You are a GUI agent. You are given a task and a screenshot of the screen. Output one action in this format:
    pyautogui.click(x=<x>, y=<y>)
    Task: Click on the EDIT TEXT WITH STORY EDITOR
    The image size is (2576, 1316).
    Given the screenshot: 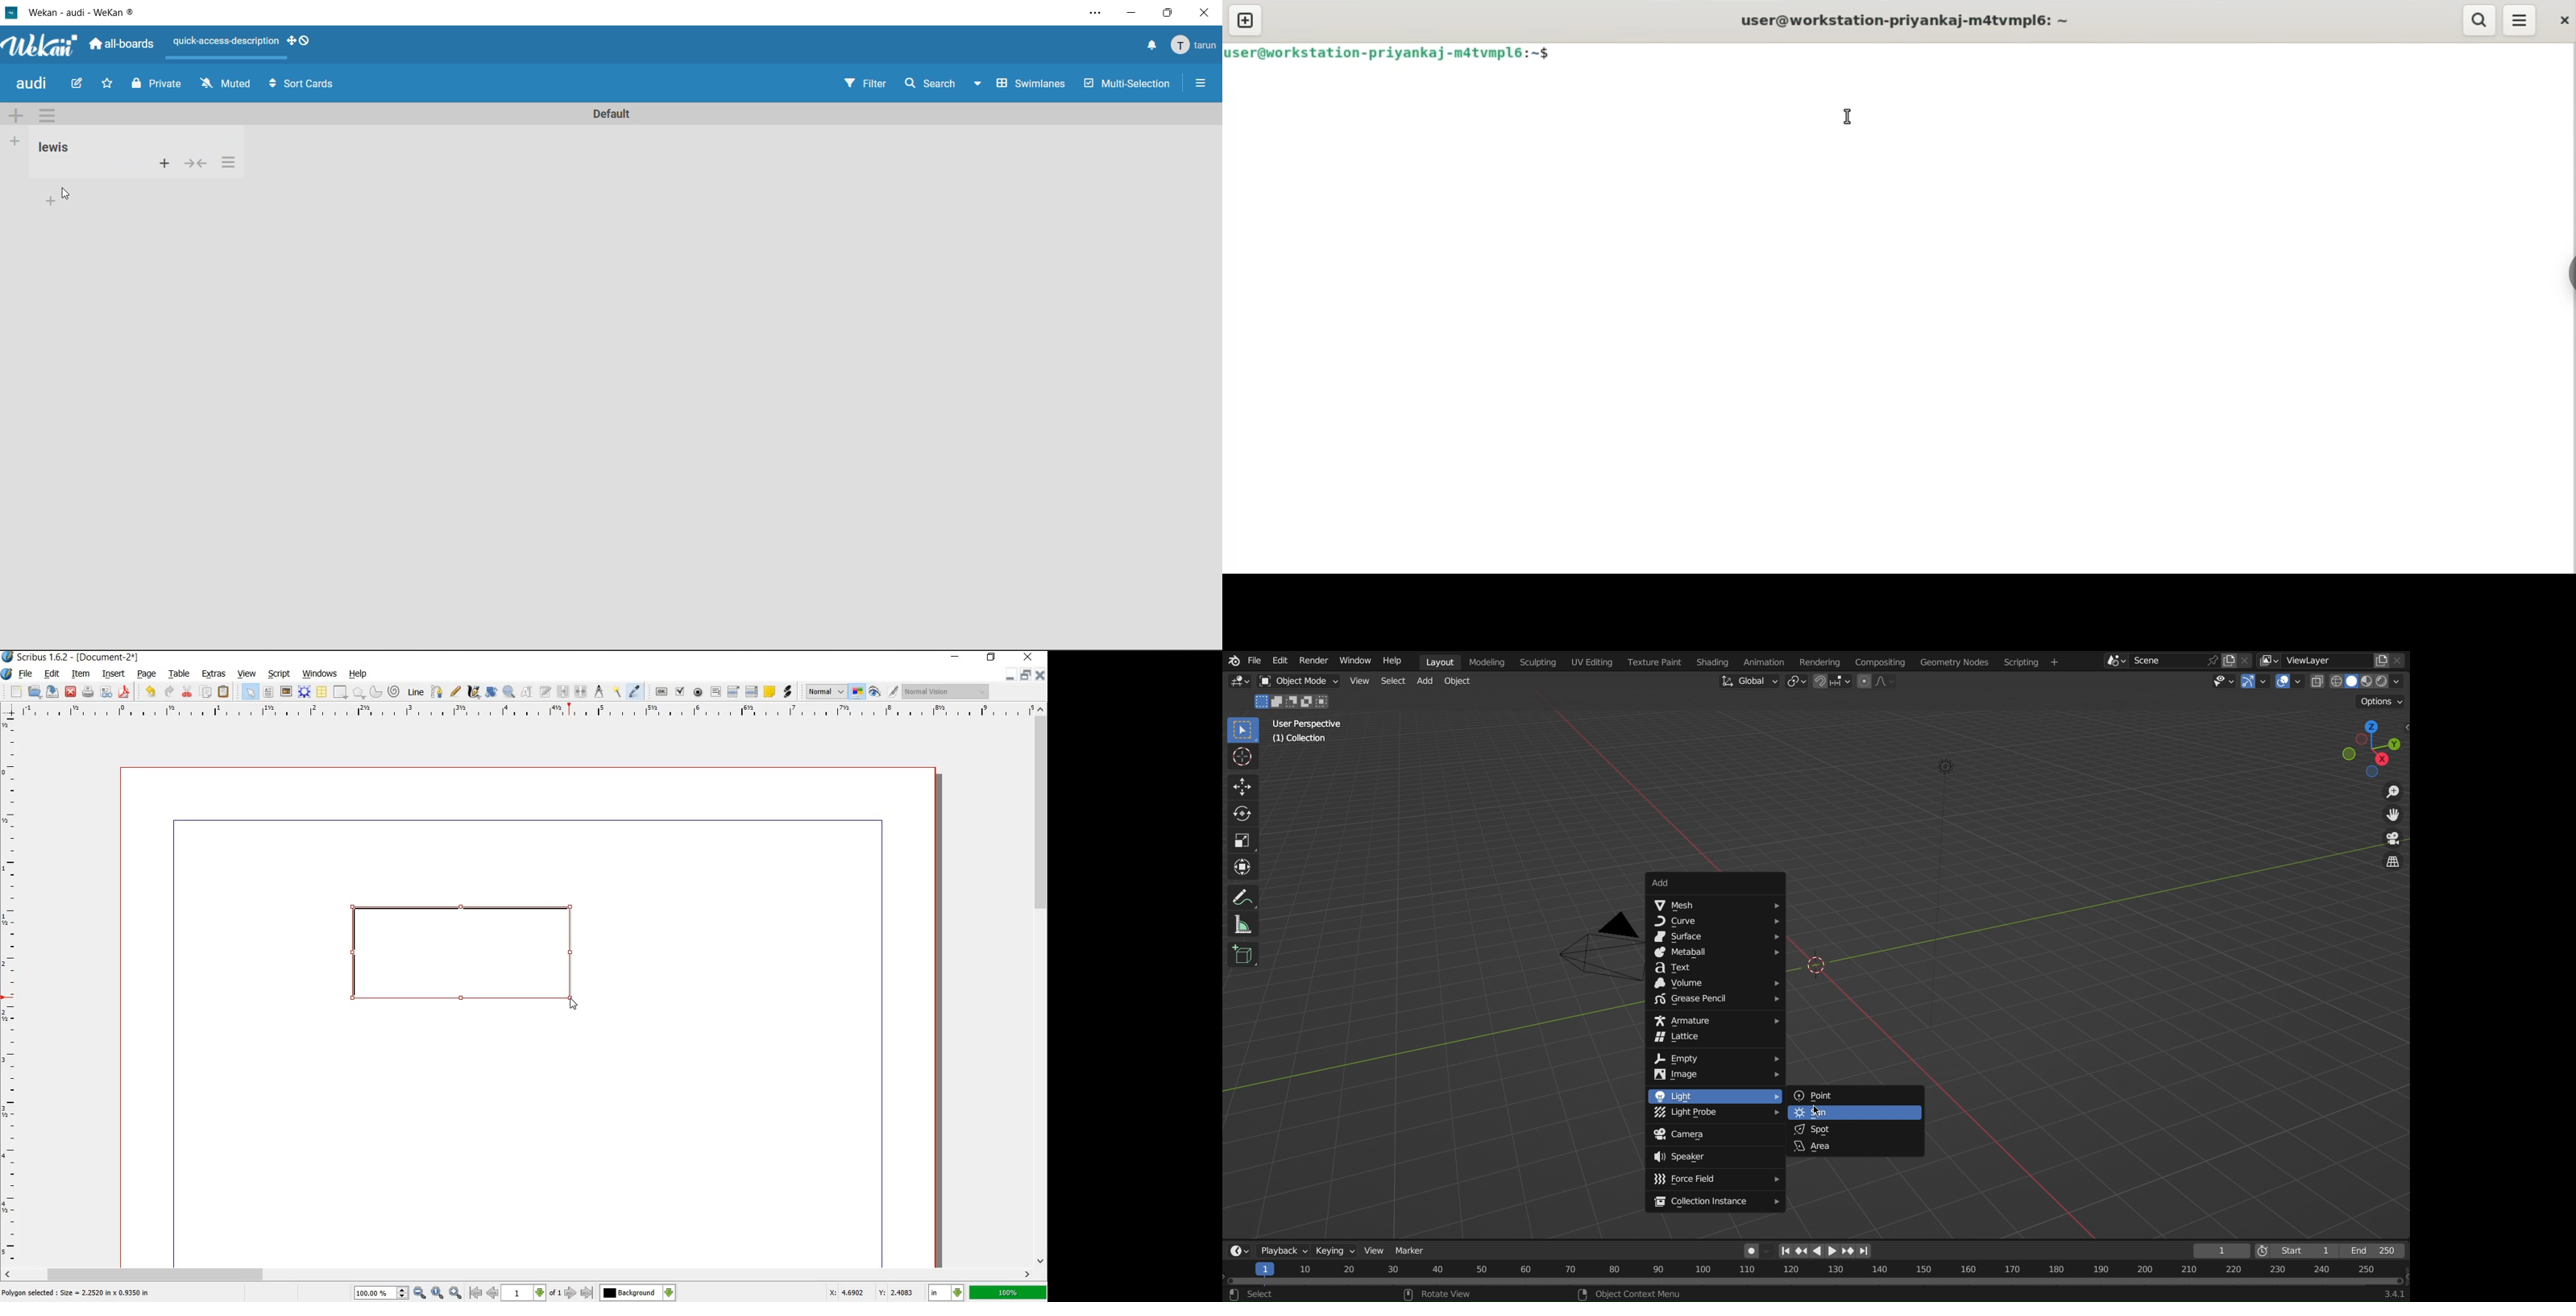 What is the action you would take?
    pyautogui.click(x=546, y=692)
    